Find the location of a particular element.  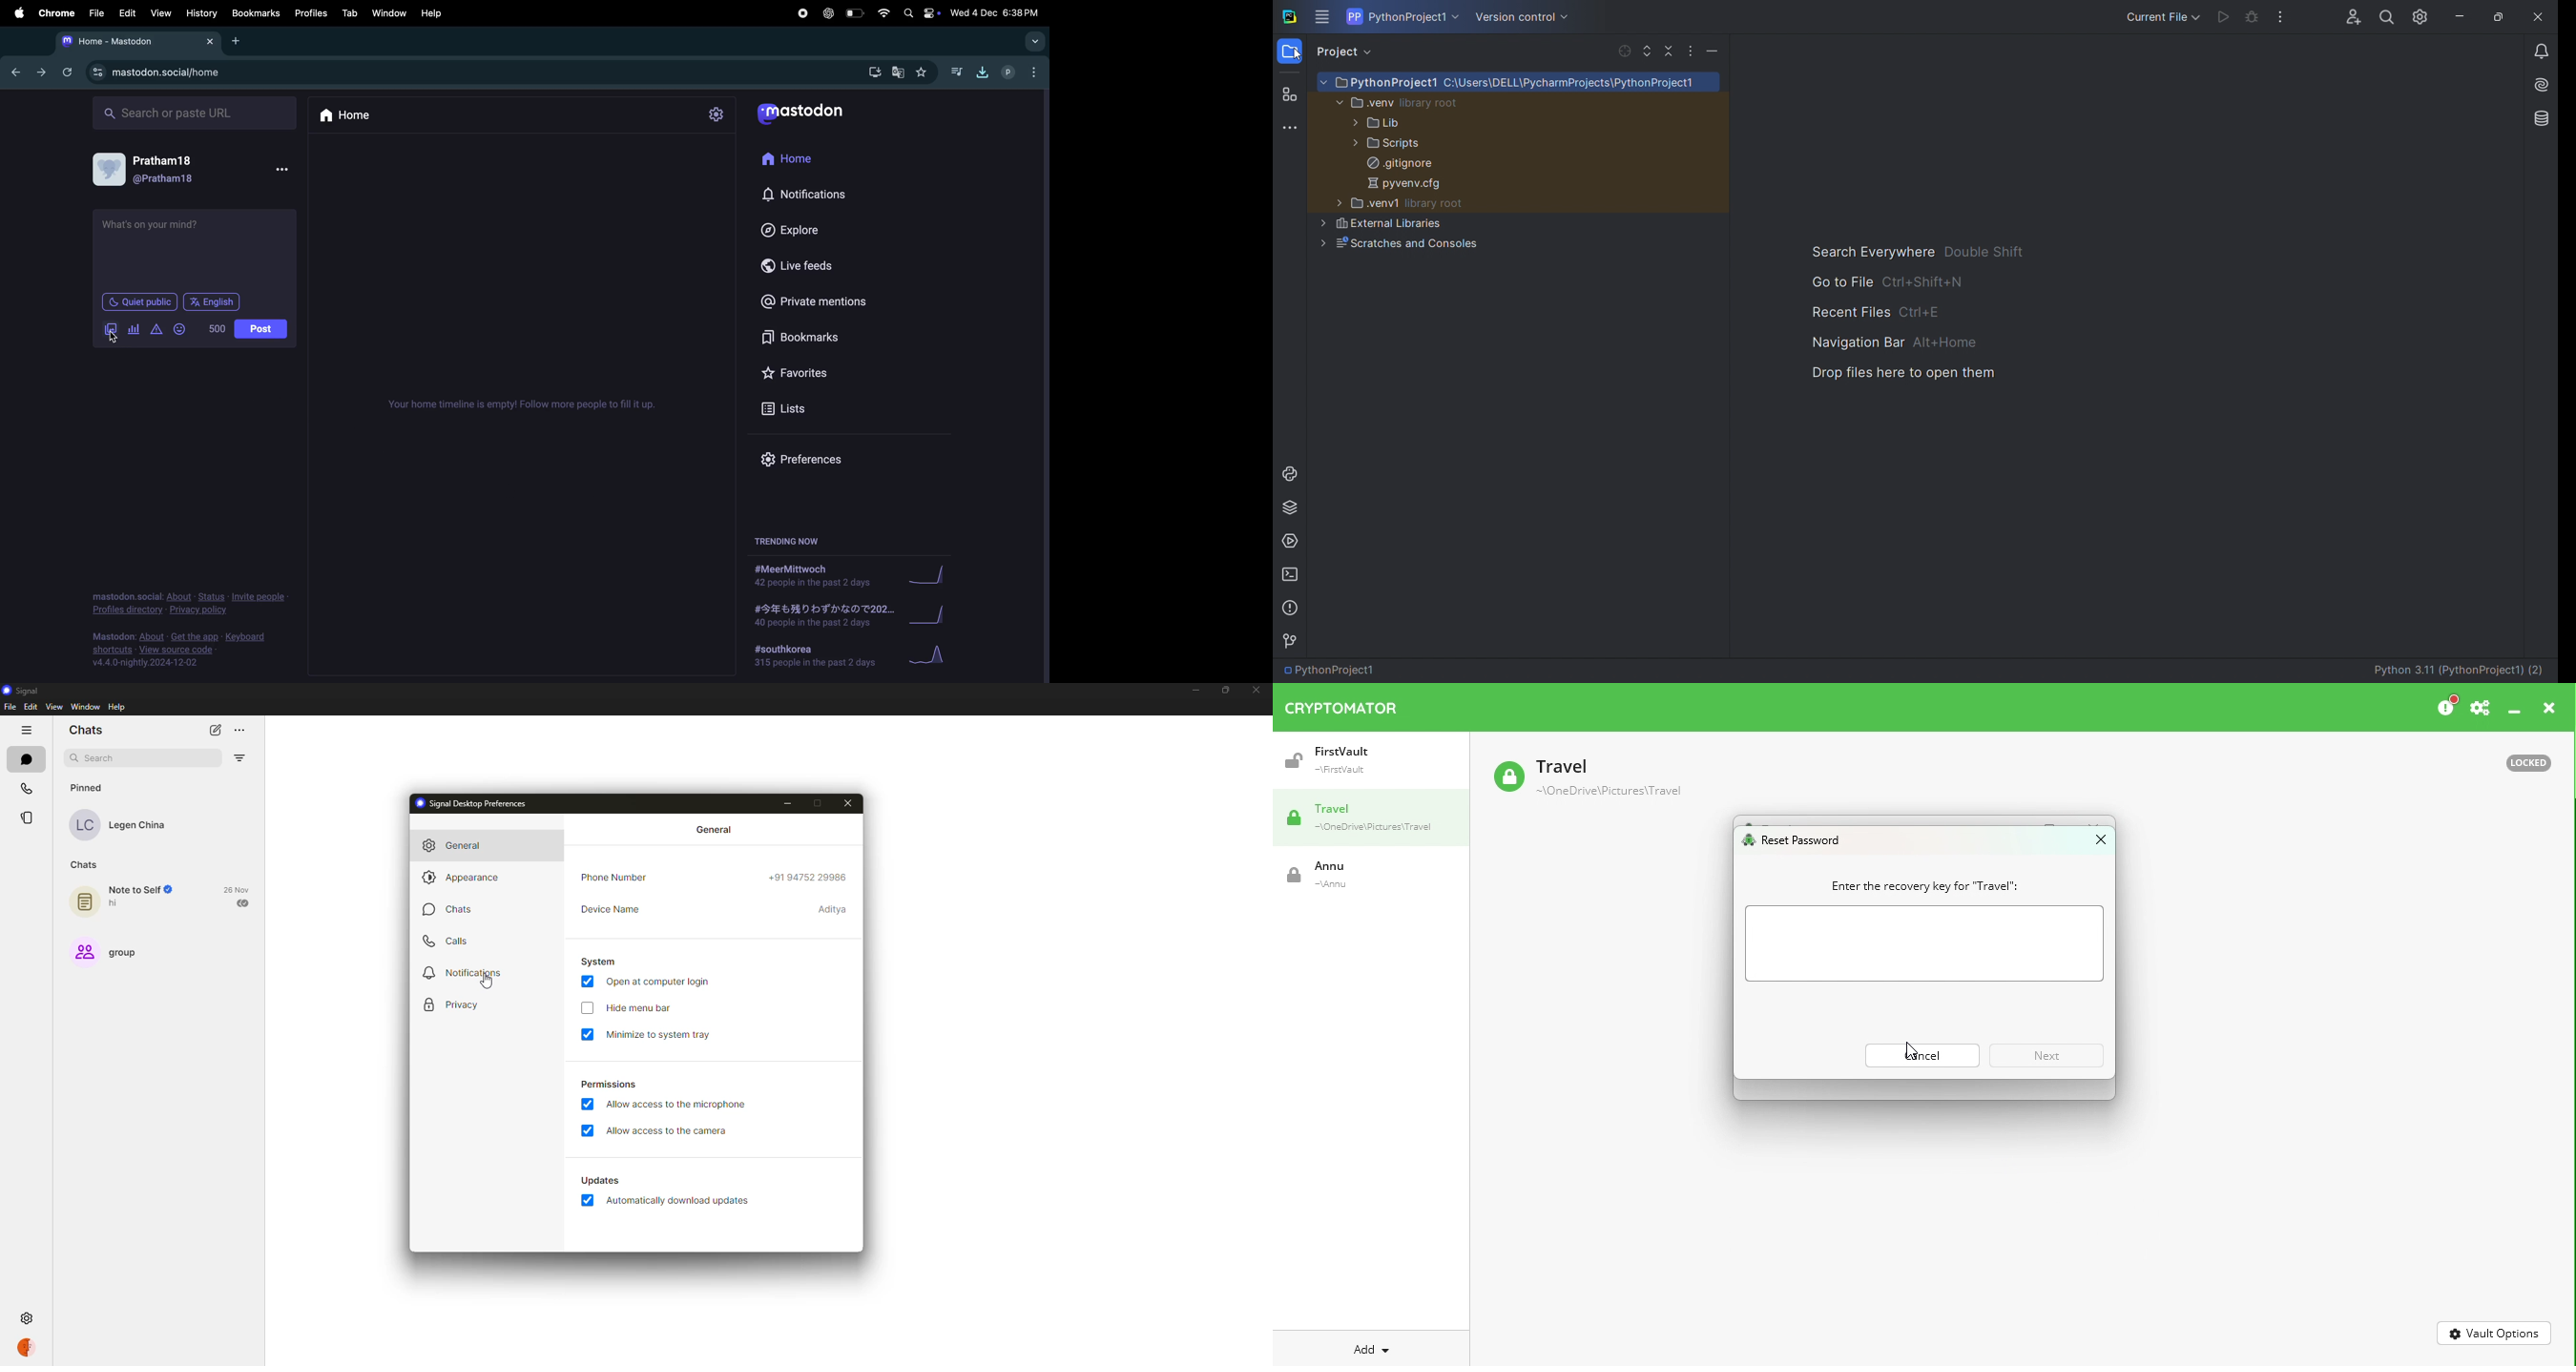

search url is located at coordinates (192, 113).